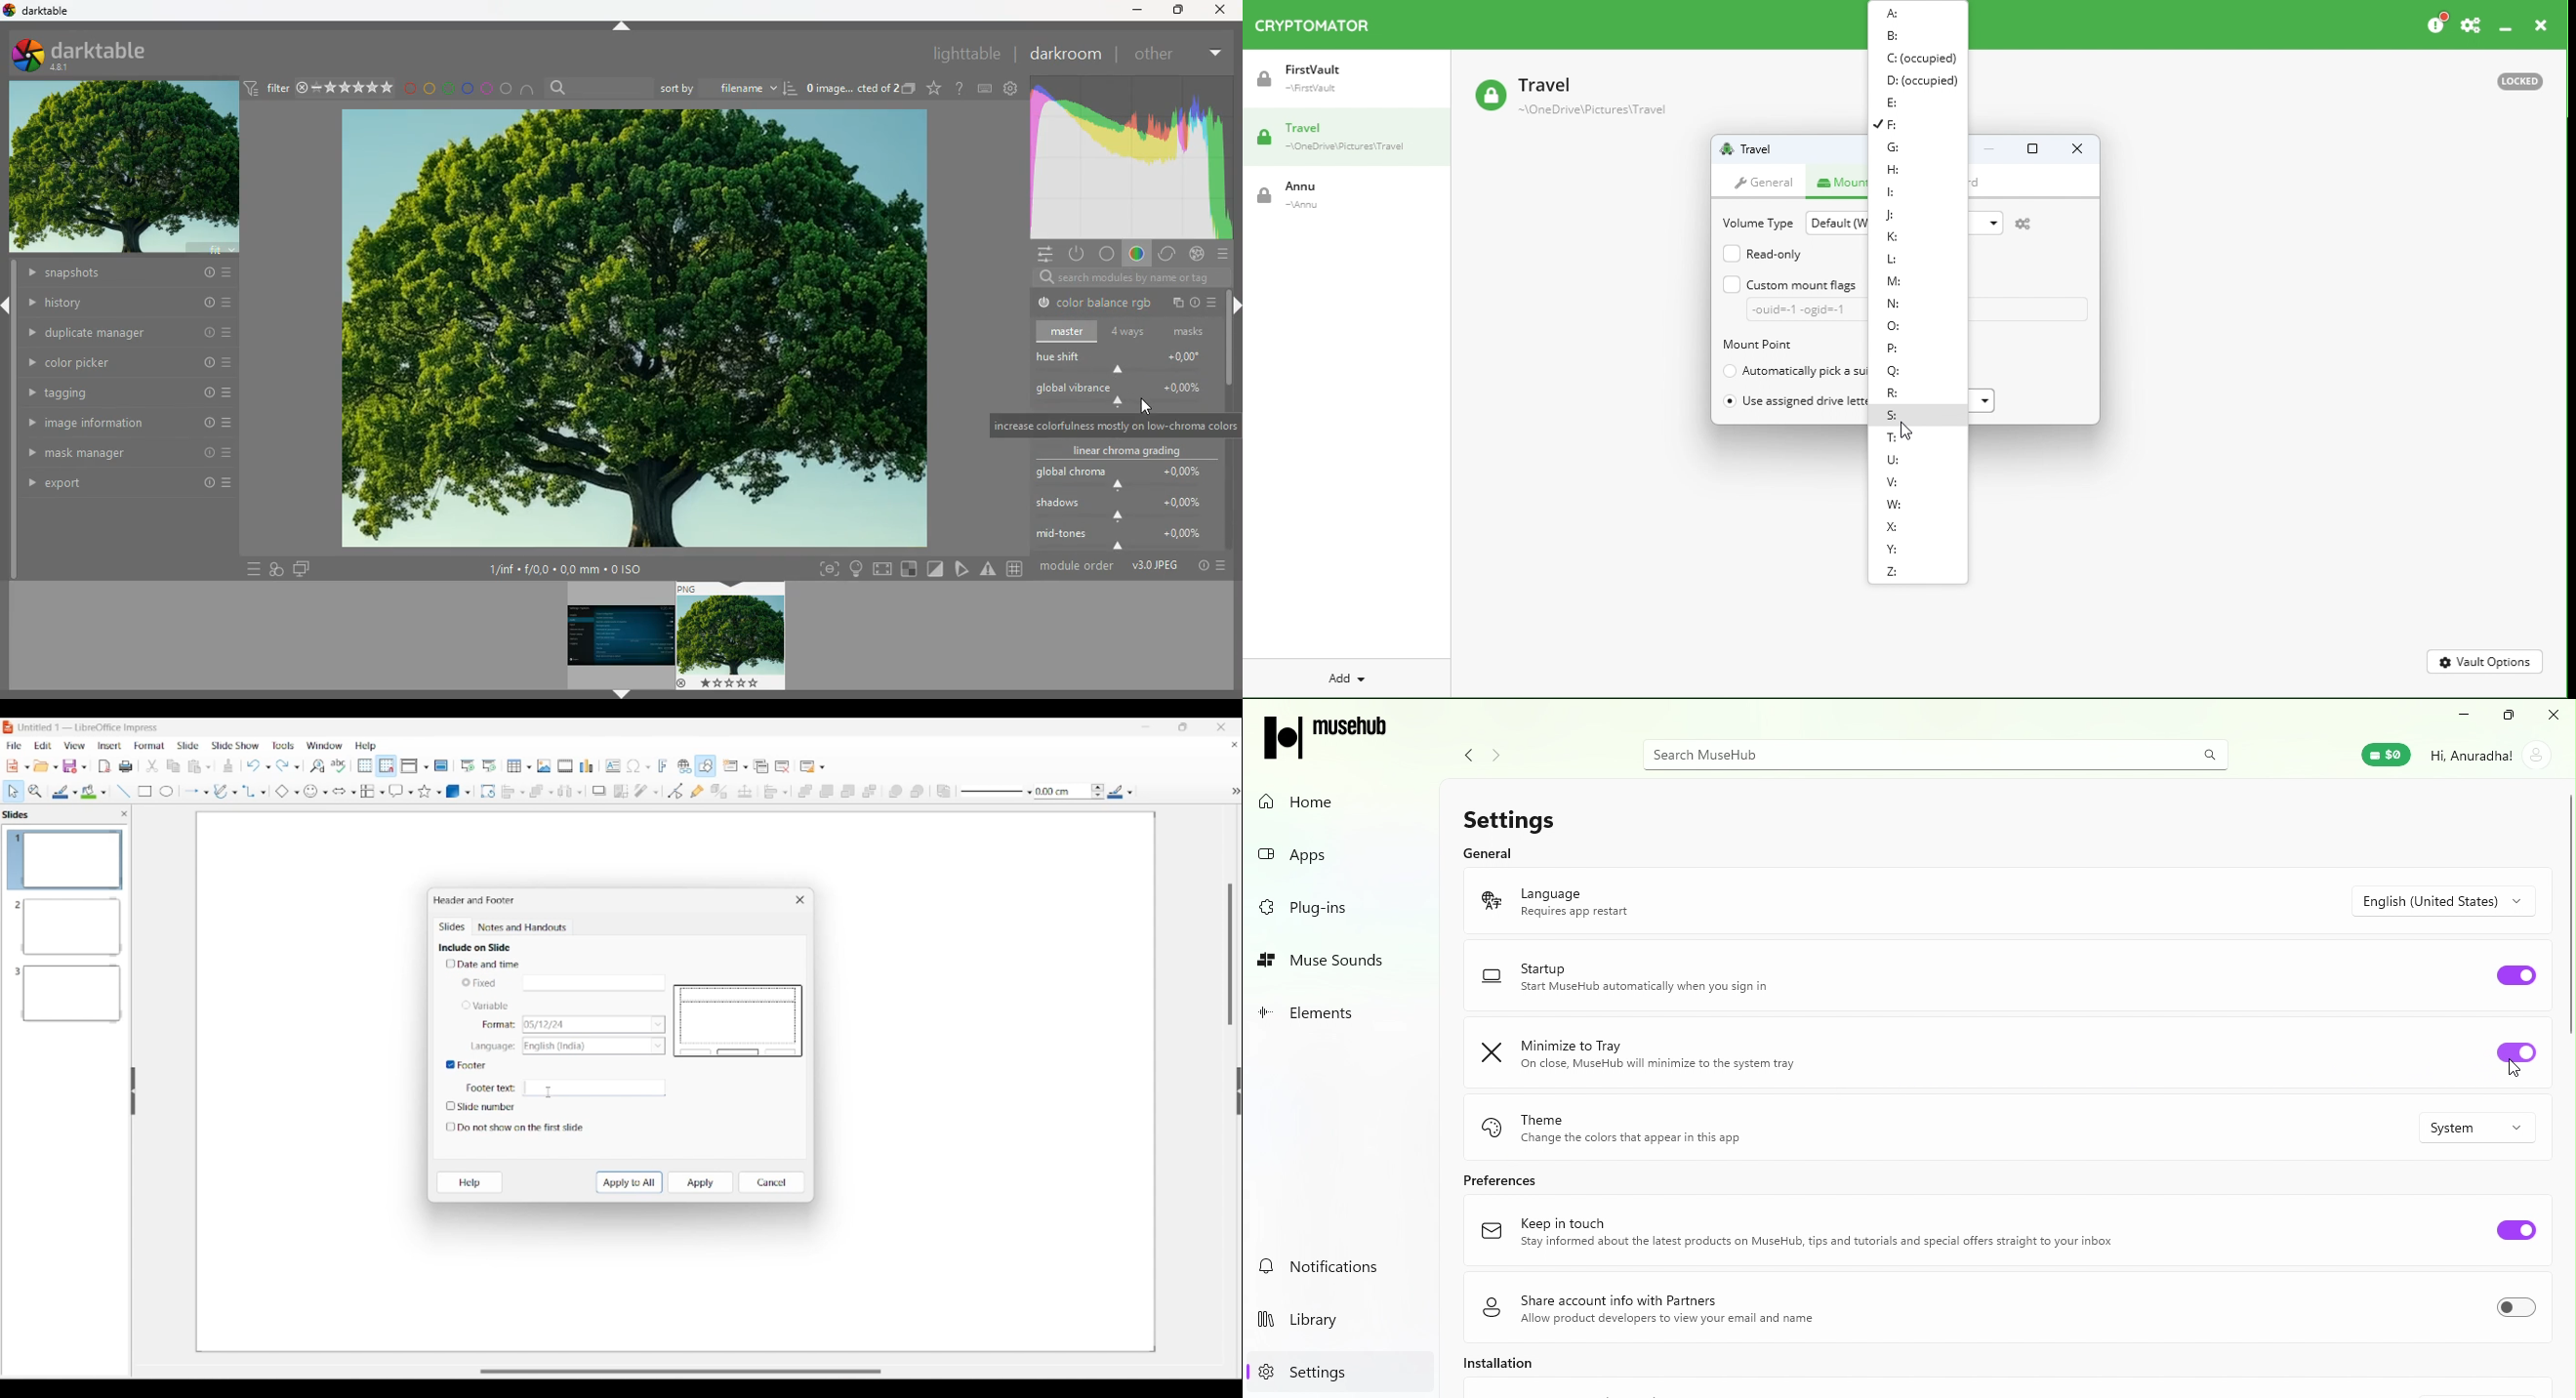 The image size is (2576, 1400). What do you see at coordinates (514, 792) in the screenshot?
I see `Align object options` at bounding box center [514, 792].